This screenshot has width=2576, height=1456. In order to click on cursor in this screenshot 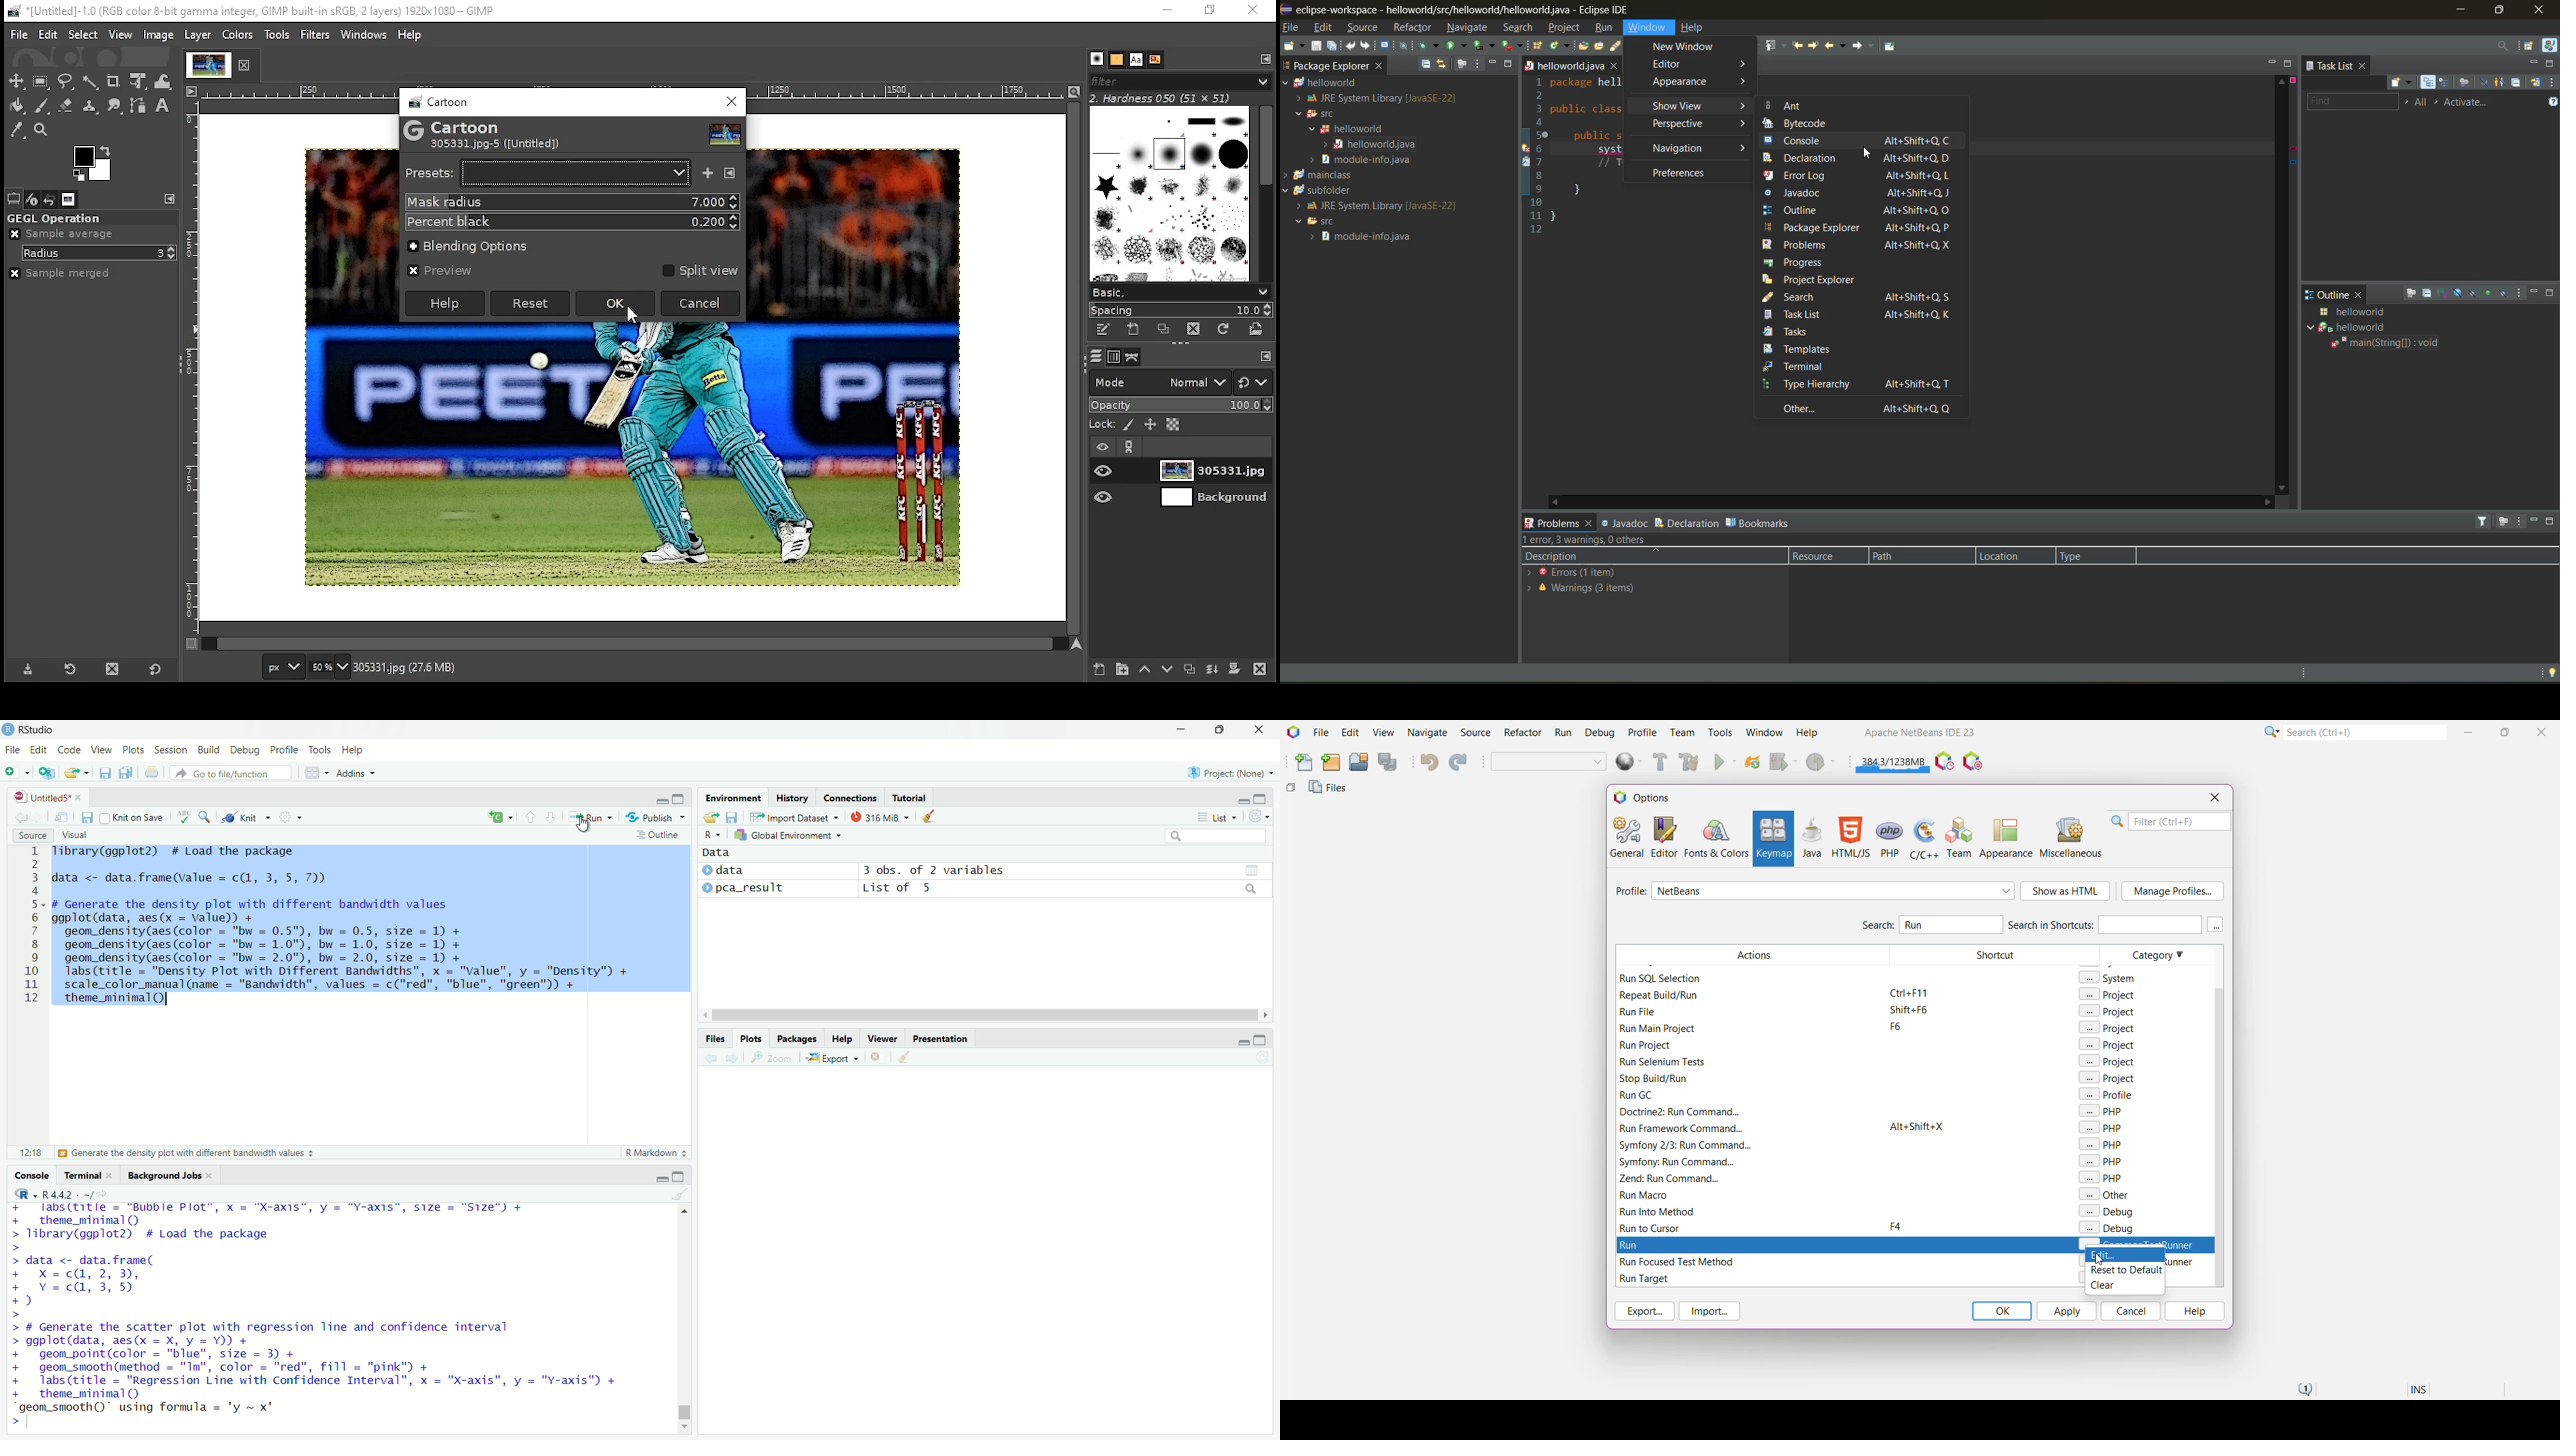, I will do `click(581, 824)`.